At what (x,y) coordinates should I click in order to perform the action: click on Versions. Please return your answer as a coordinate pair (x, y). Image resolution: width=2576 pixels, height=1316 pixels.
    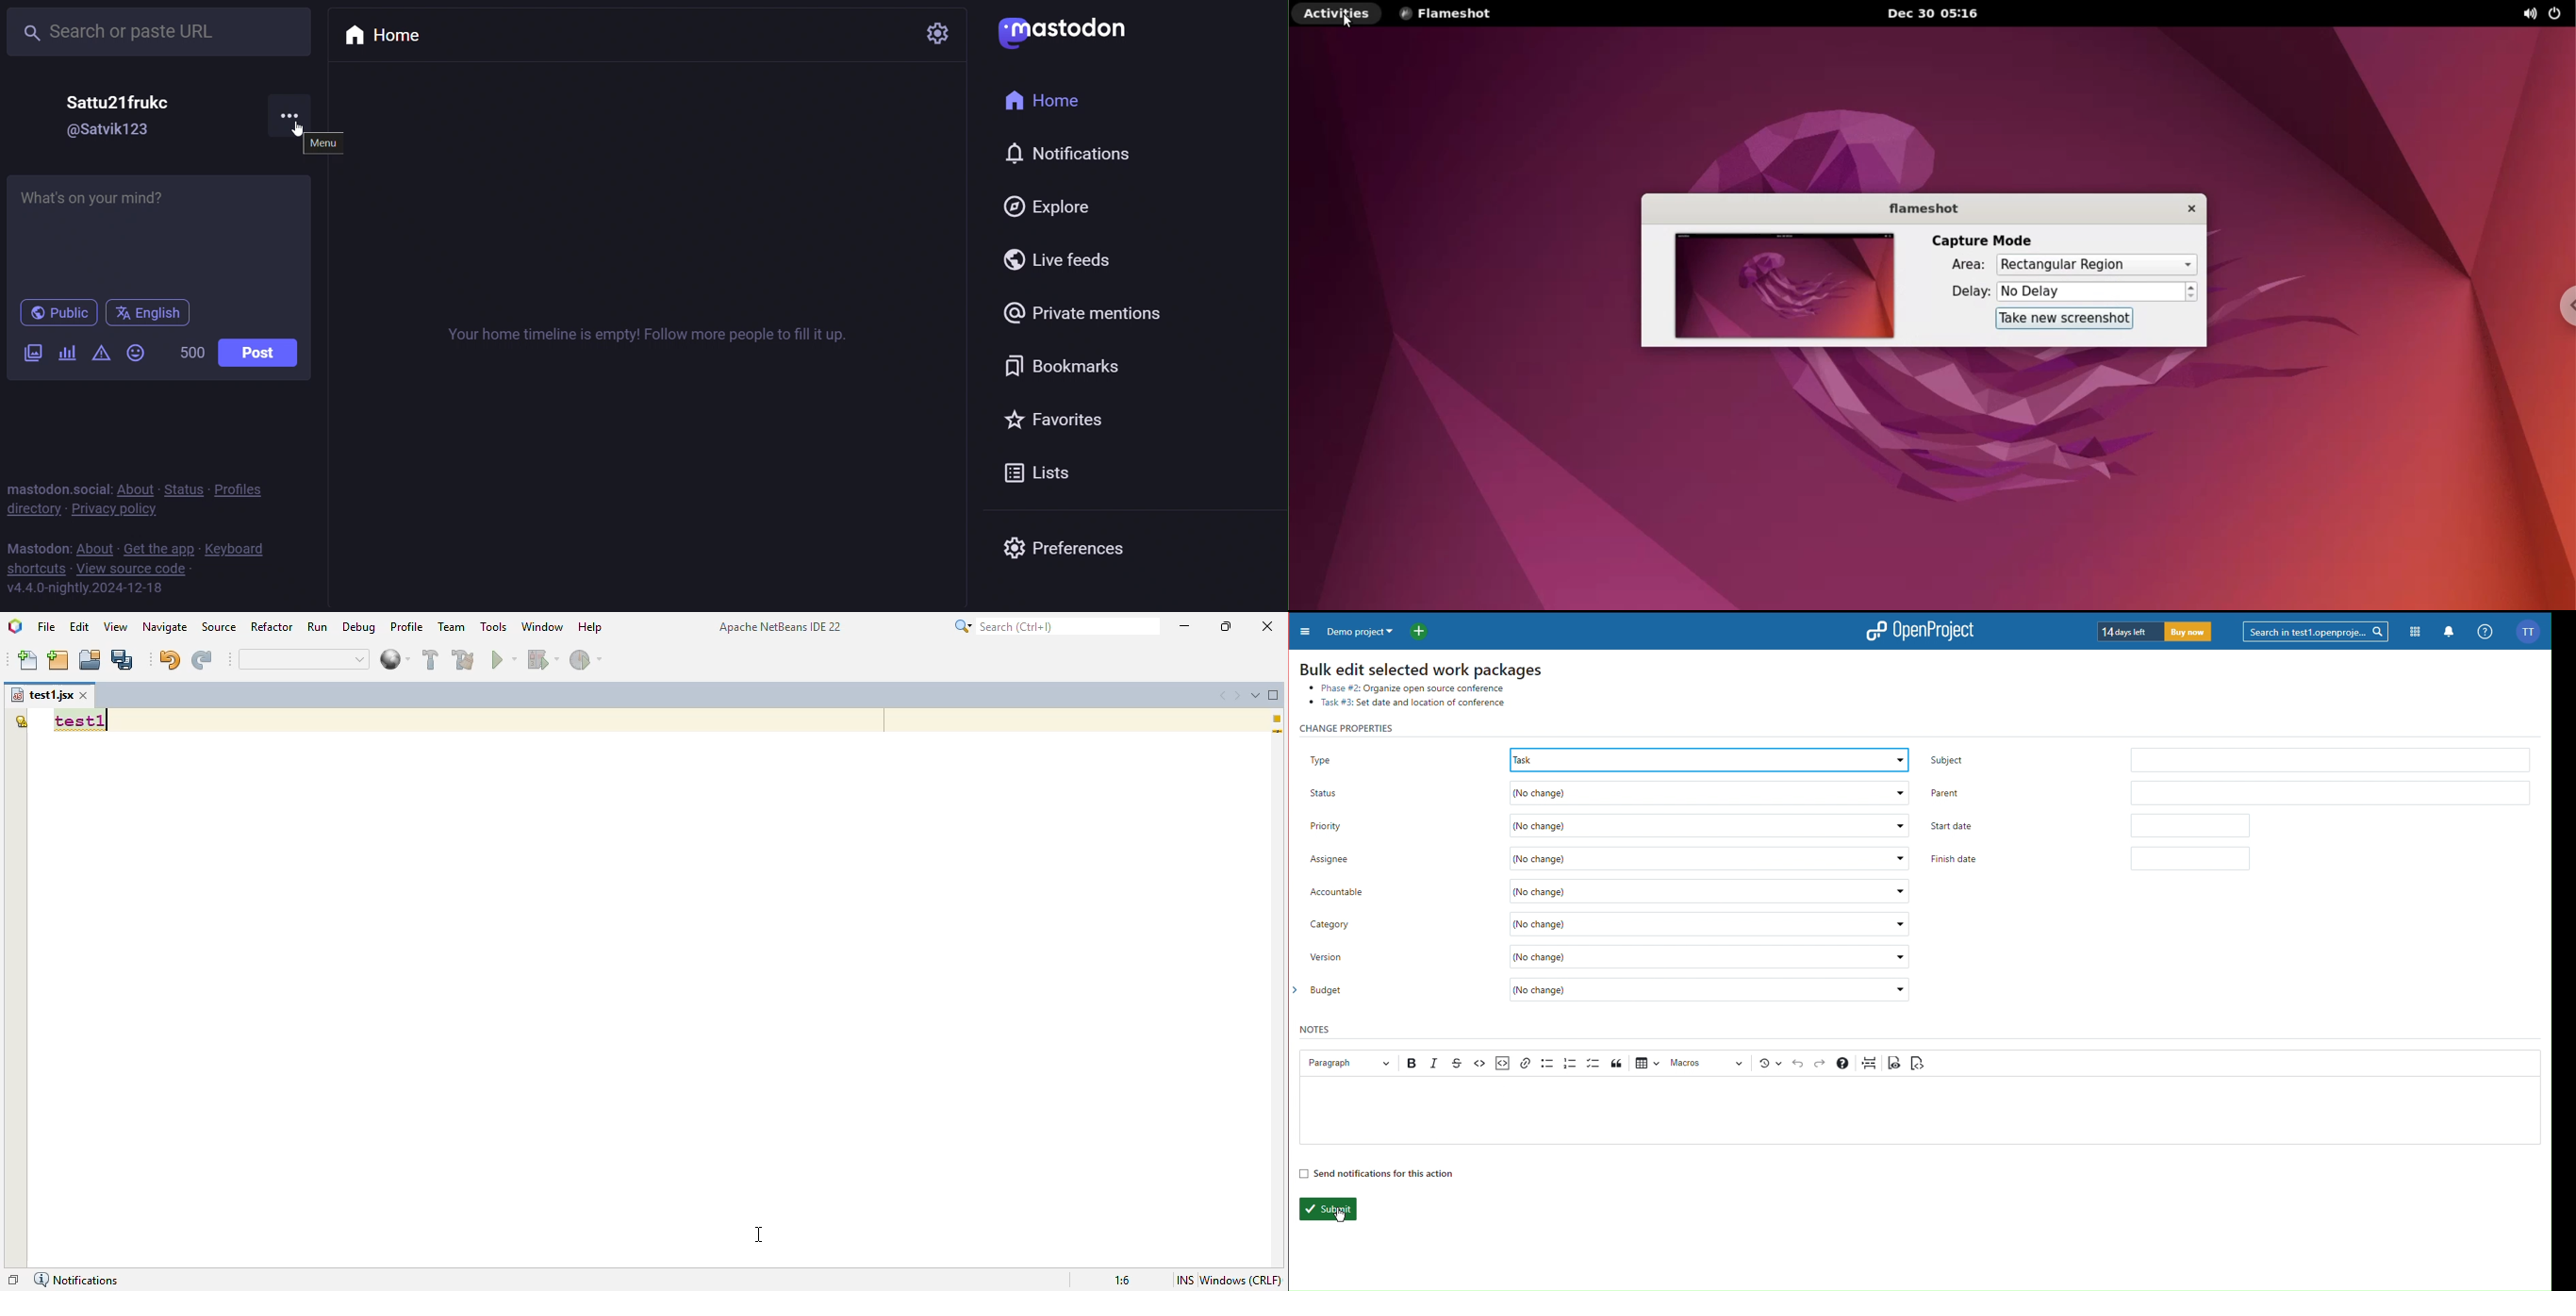
    Looking at the image, I should click on (1771, 1063).